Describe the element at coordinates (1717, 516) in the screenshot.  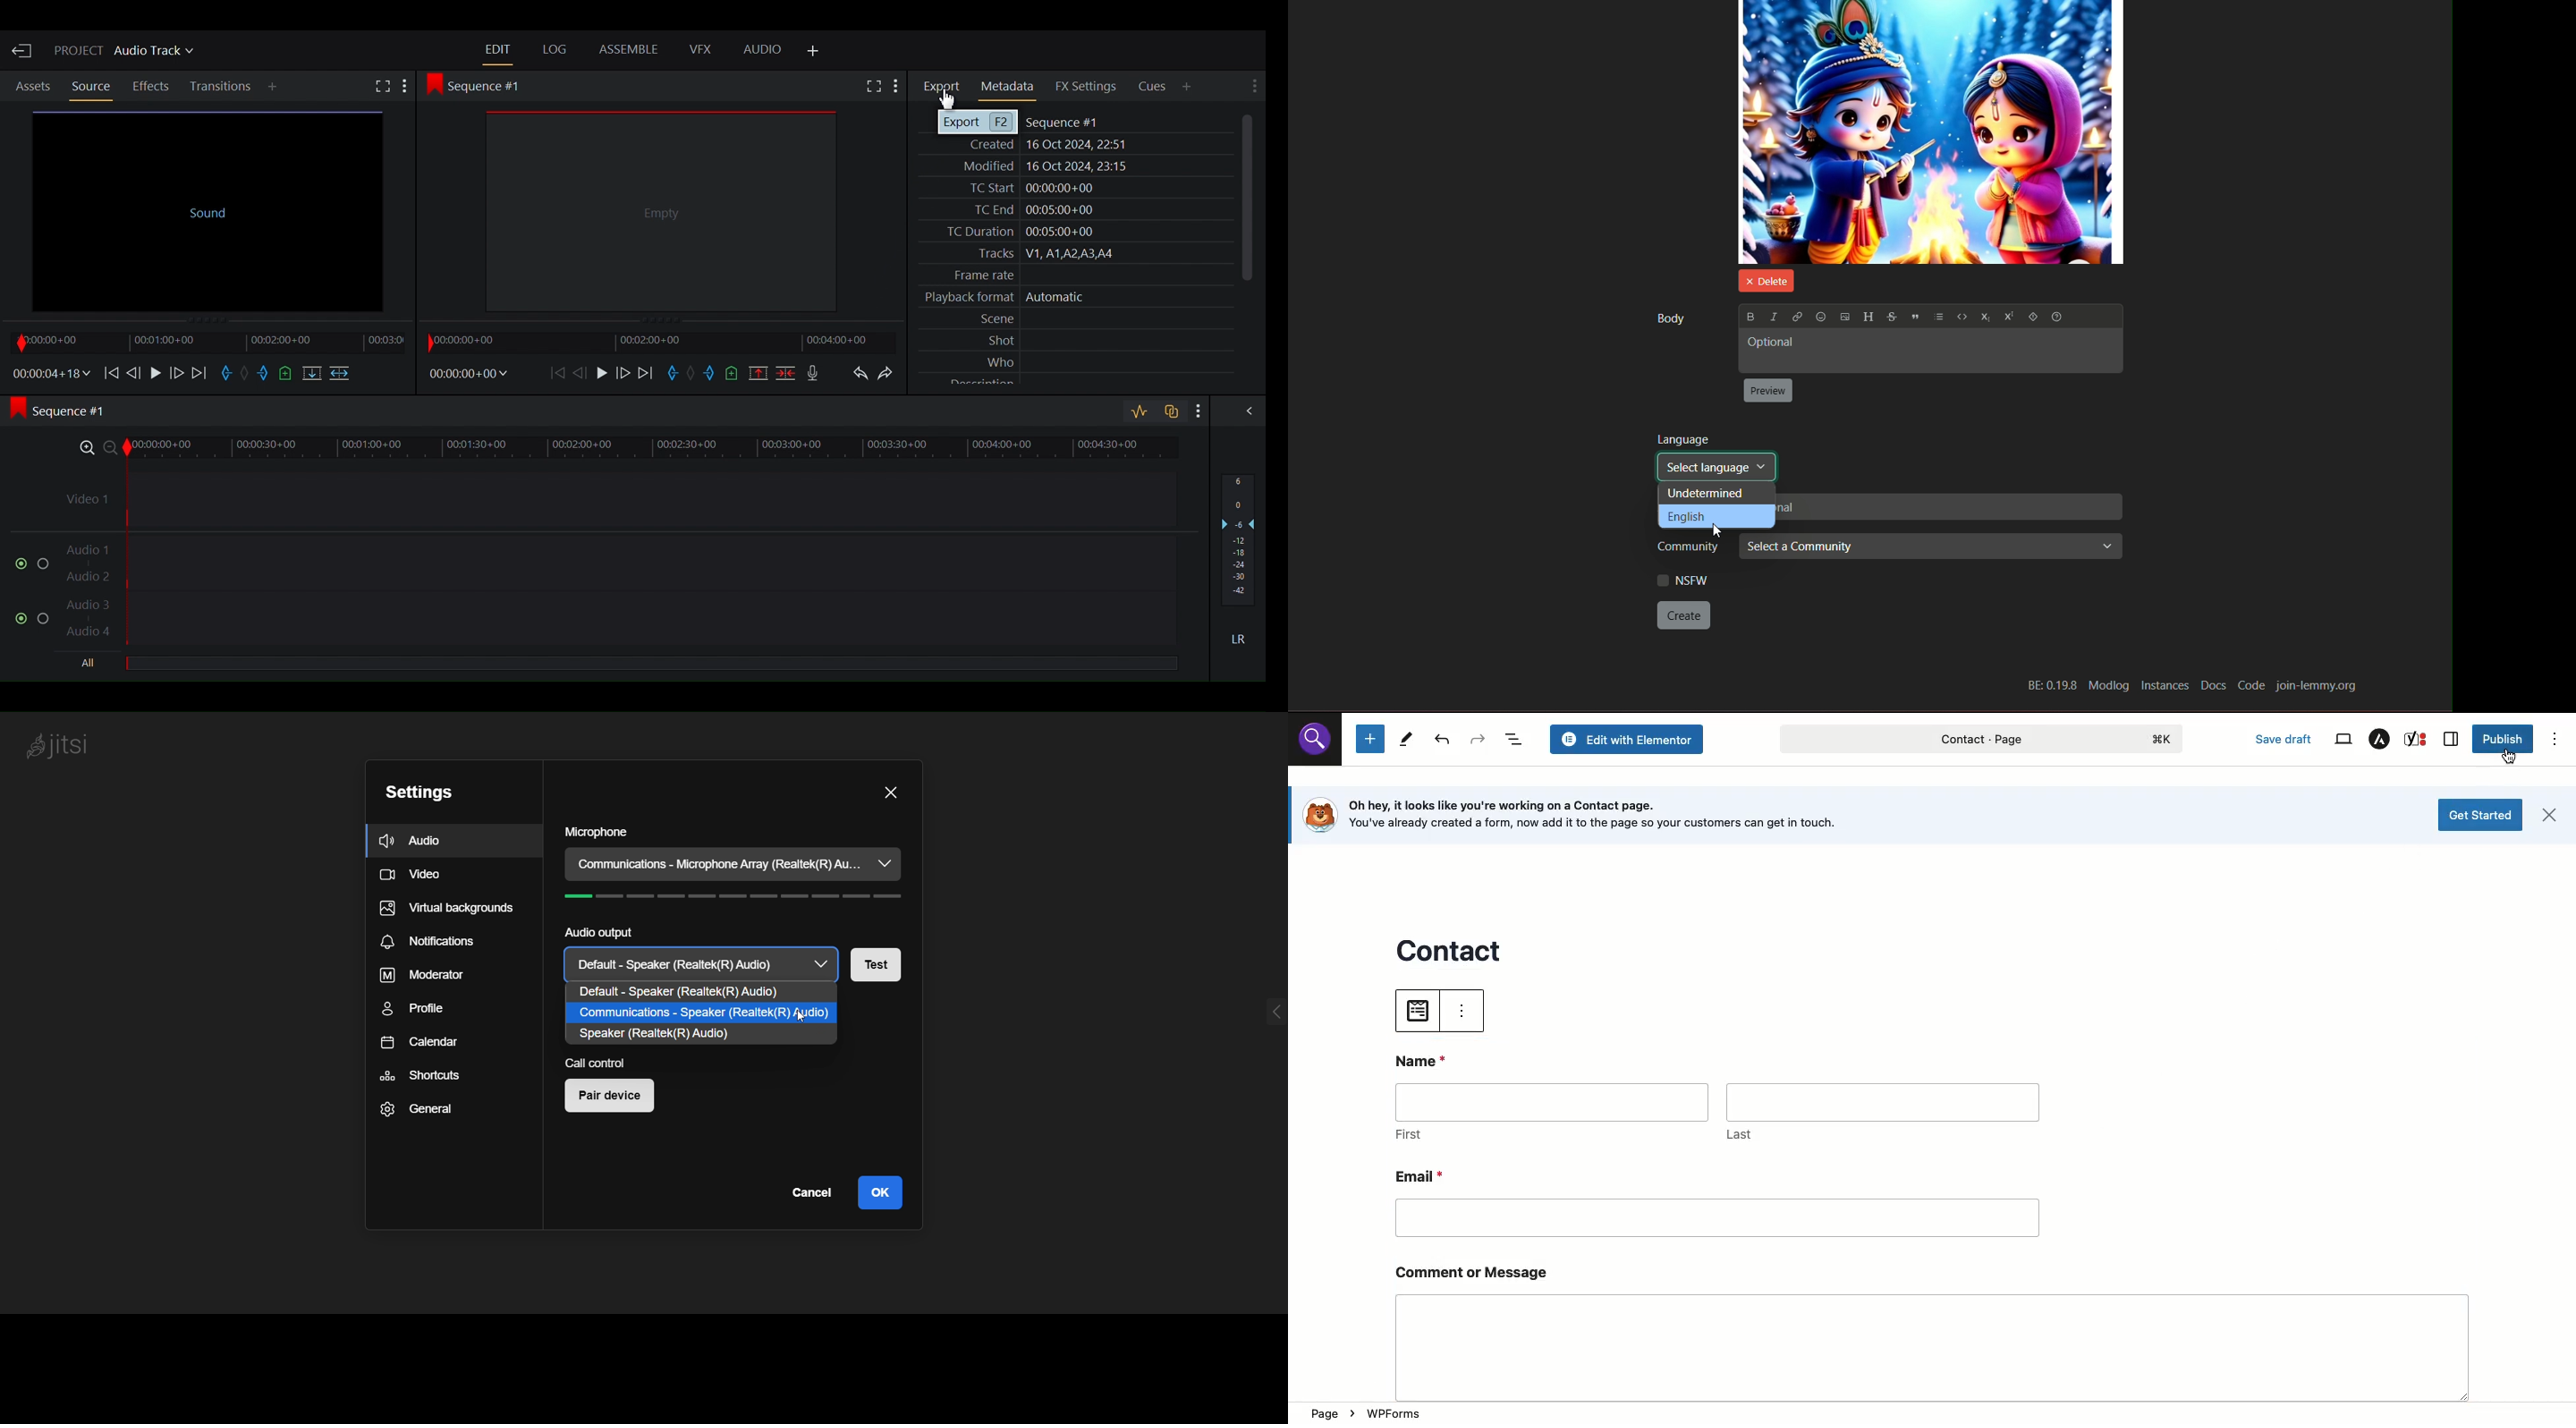
I see `English` at that location.